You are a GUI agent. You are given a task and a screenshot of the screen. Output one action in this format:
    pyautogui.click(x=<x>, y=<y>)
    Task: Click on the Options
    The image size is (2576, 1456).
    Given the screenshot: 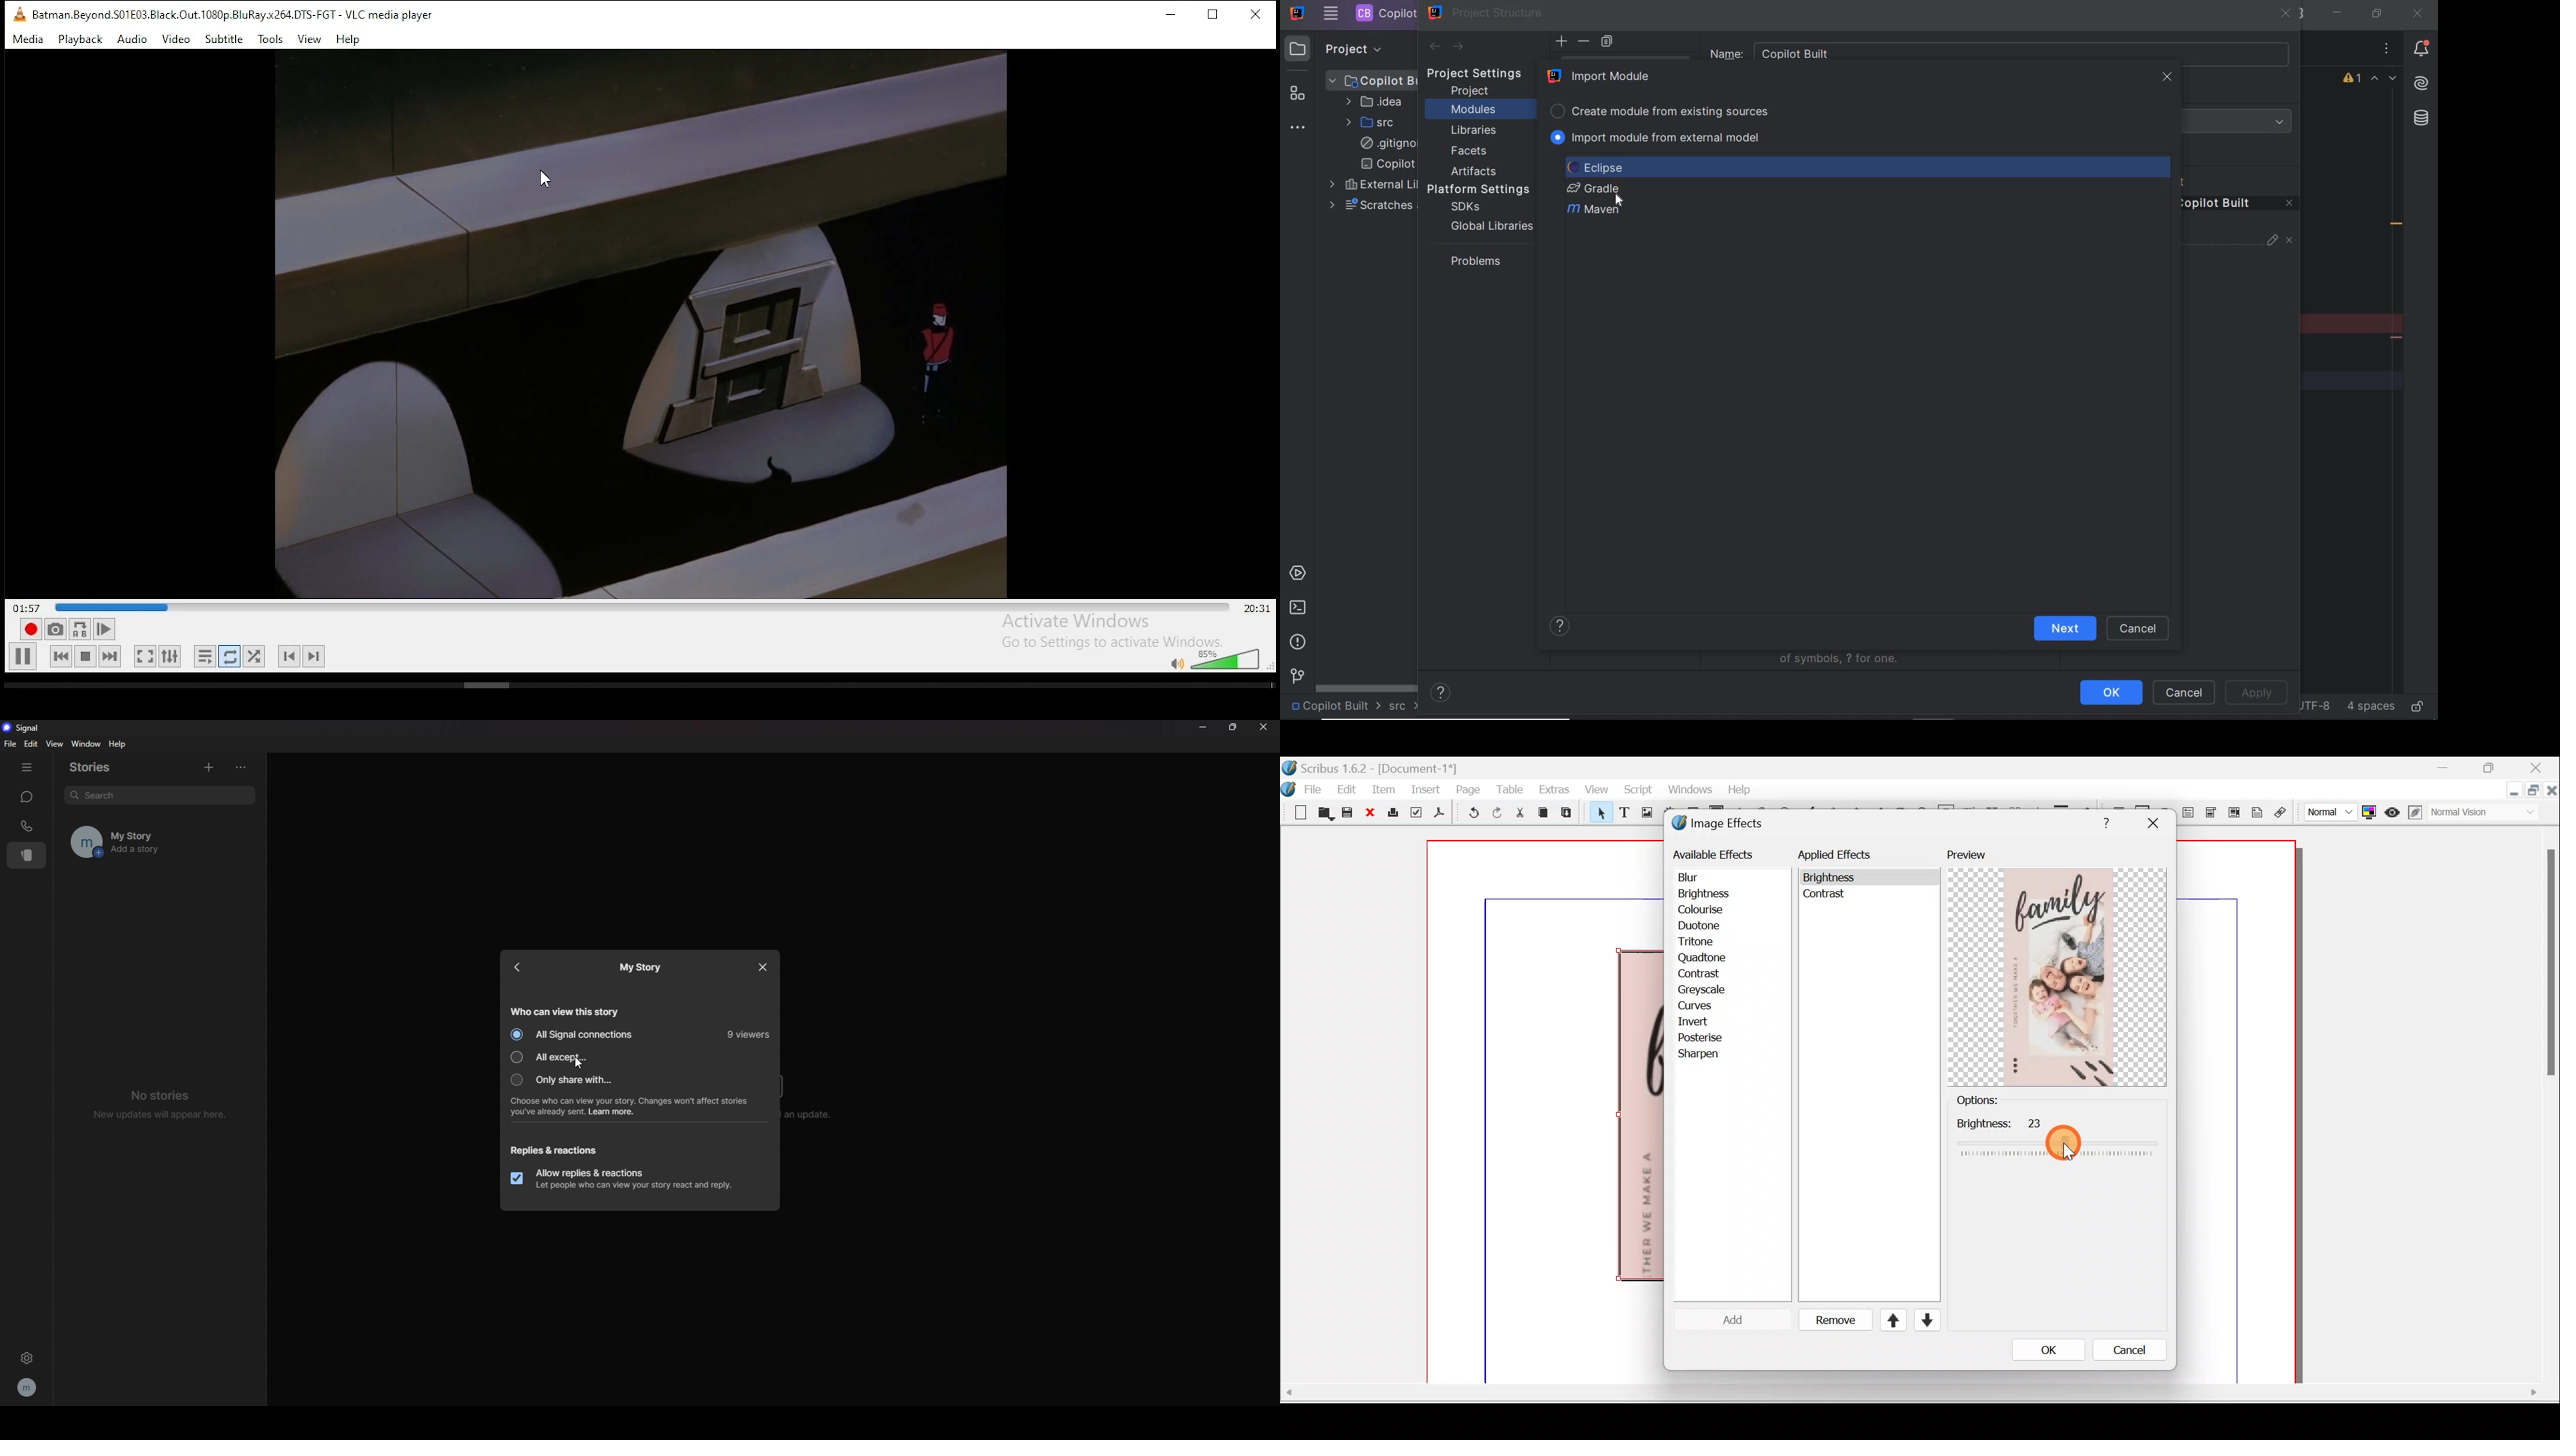 What is the action you would take?
    pyautogui.click(x=1999, y=1101)
    